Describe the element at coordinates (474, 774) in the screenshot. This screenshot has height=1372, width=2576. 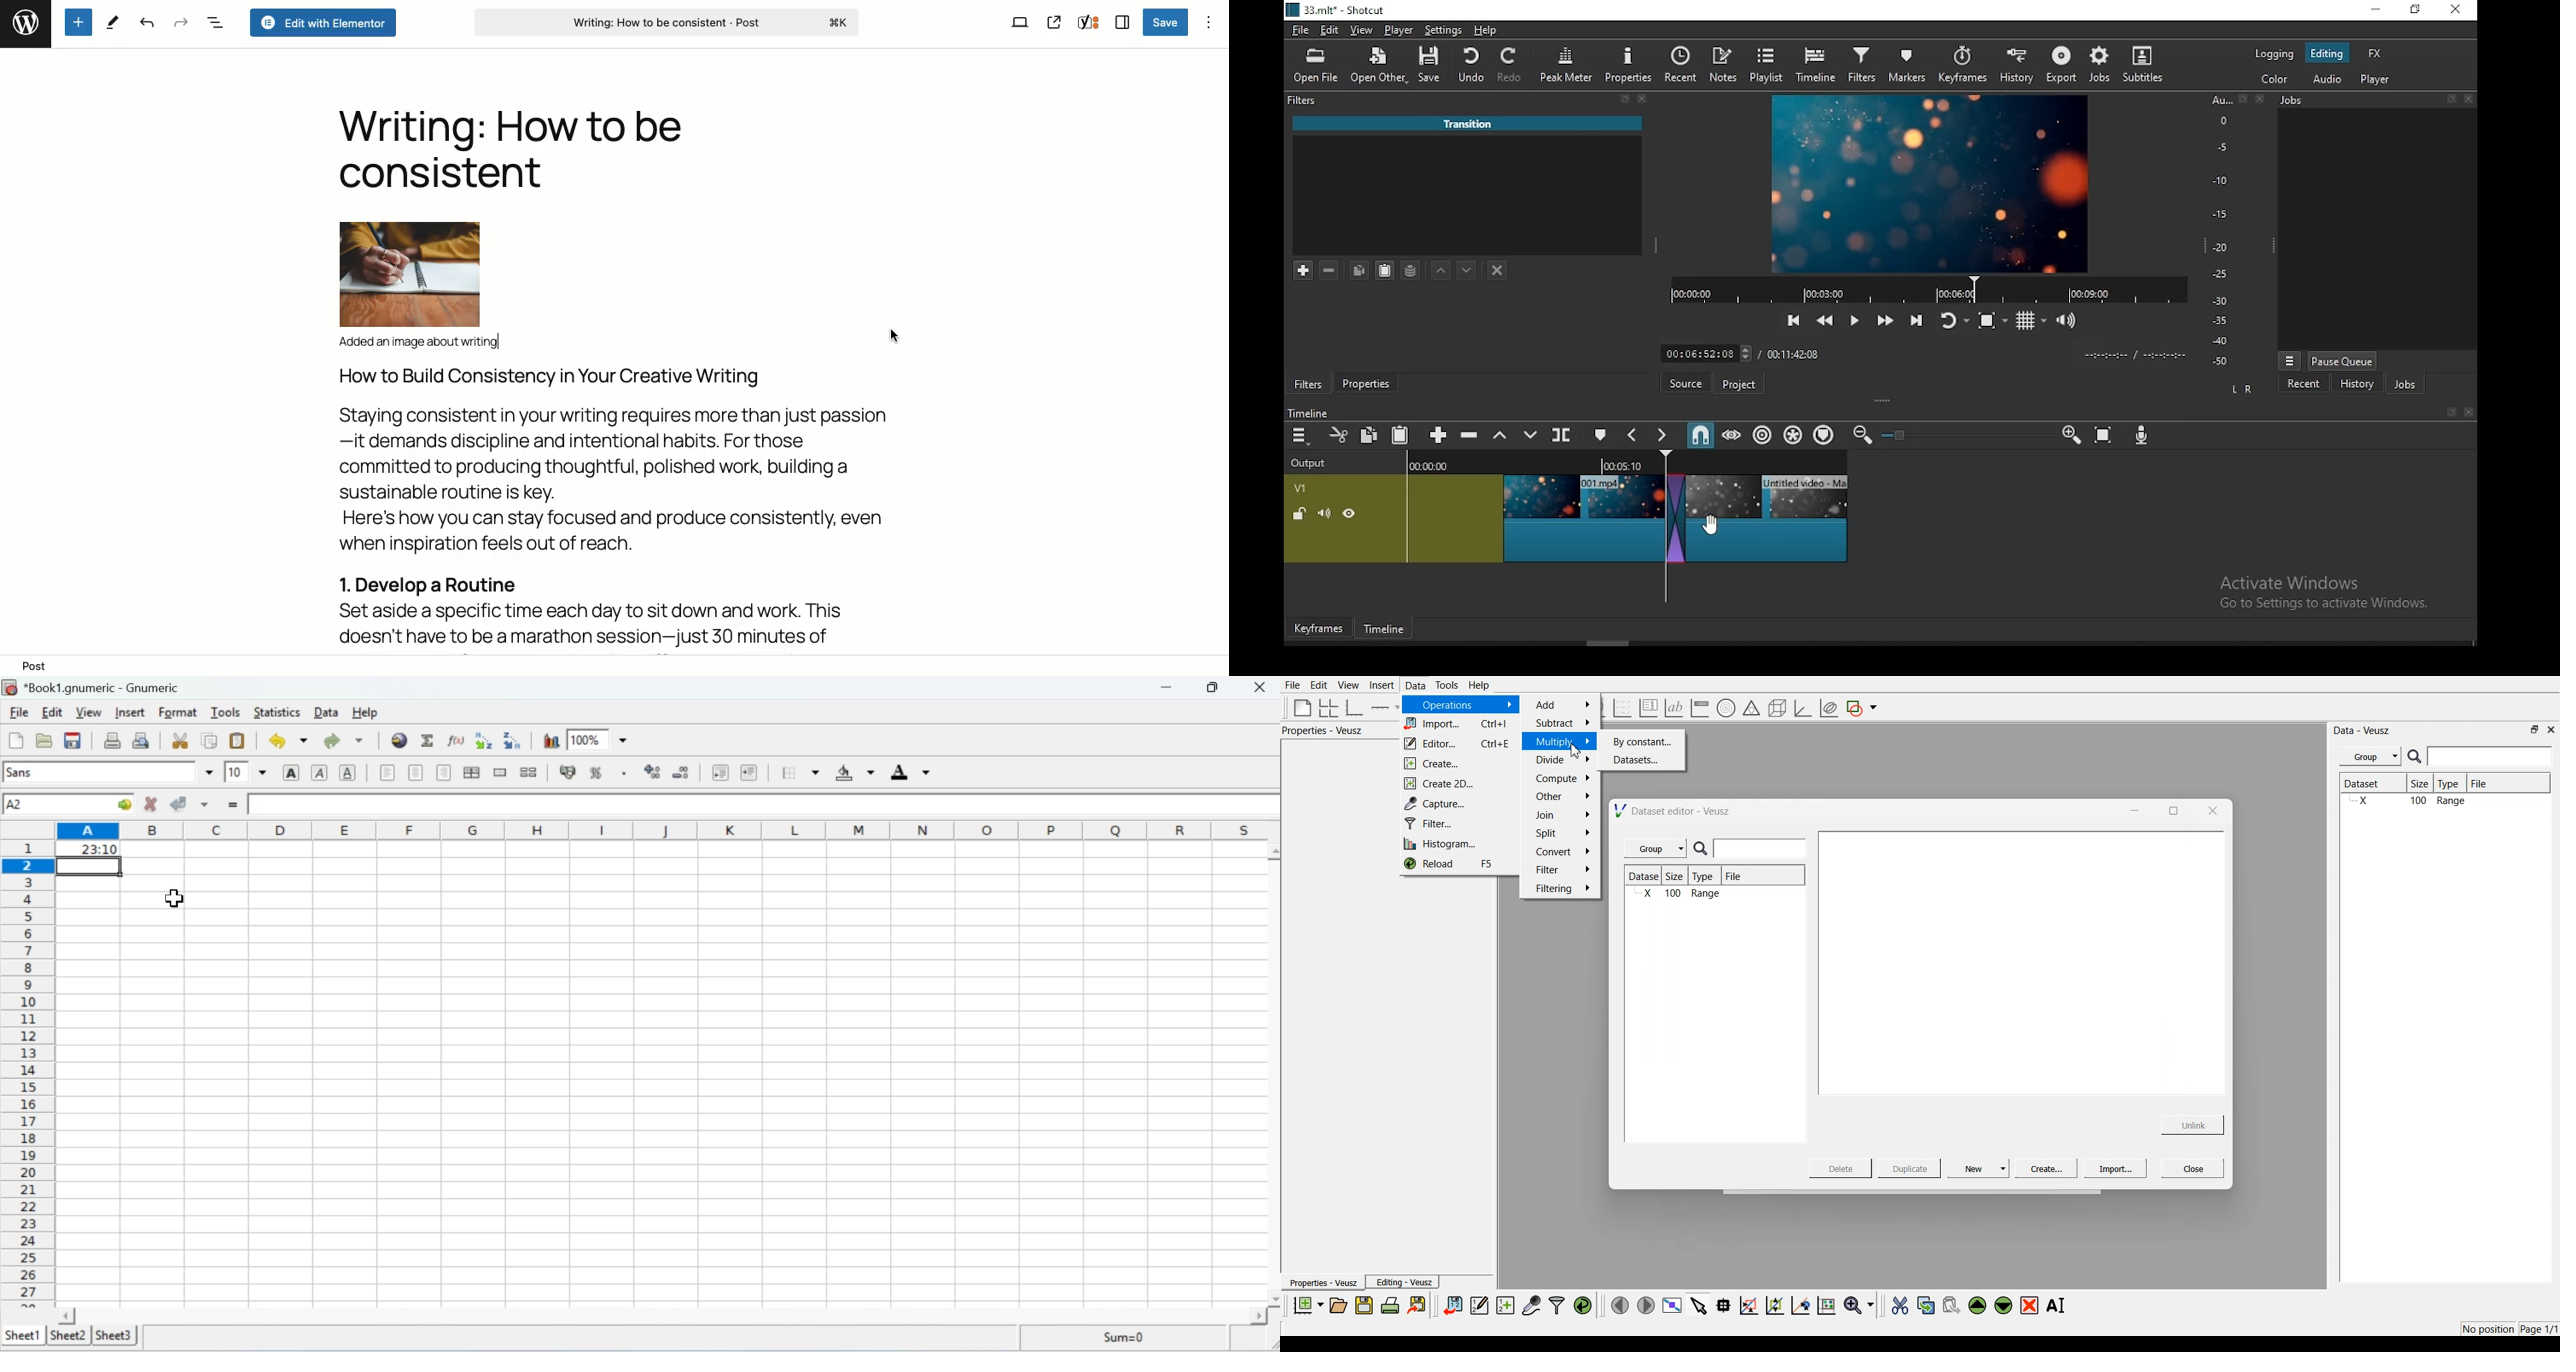
I see `Centre horizontally in the selection` at that location.